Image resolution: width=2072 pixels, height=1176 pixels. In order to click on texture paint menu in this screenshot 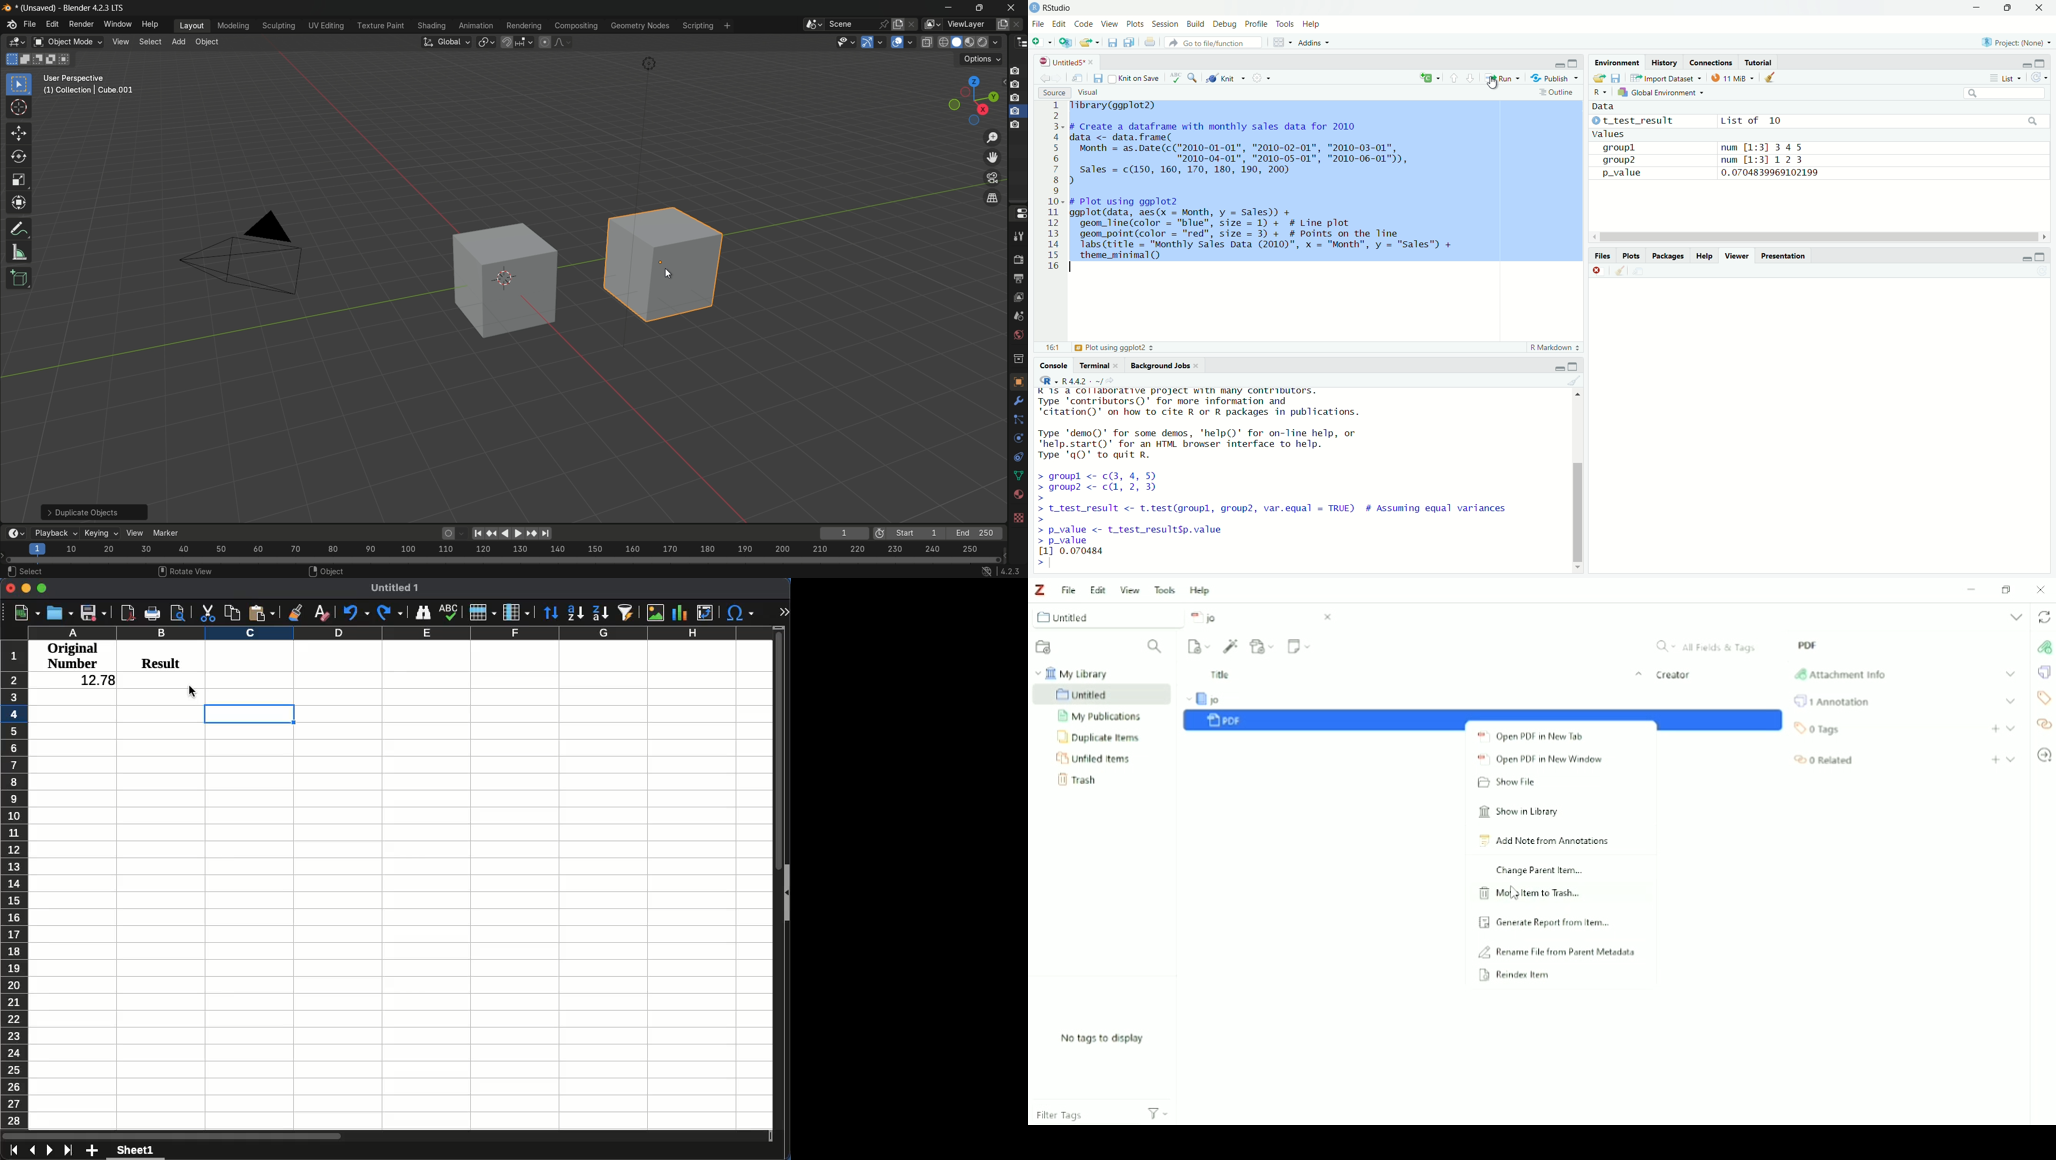, I will do `click(378, 27)`.